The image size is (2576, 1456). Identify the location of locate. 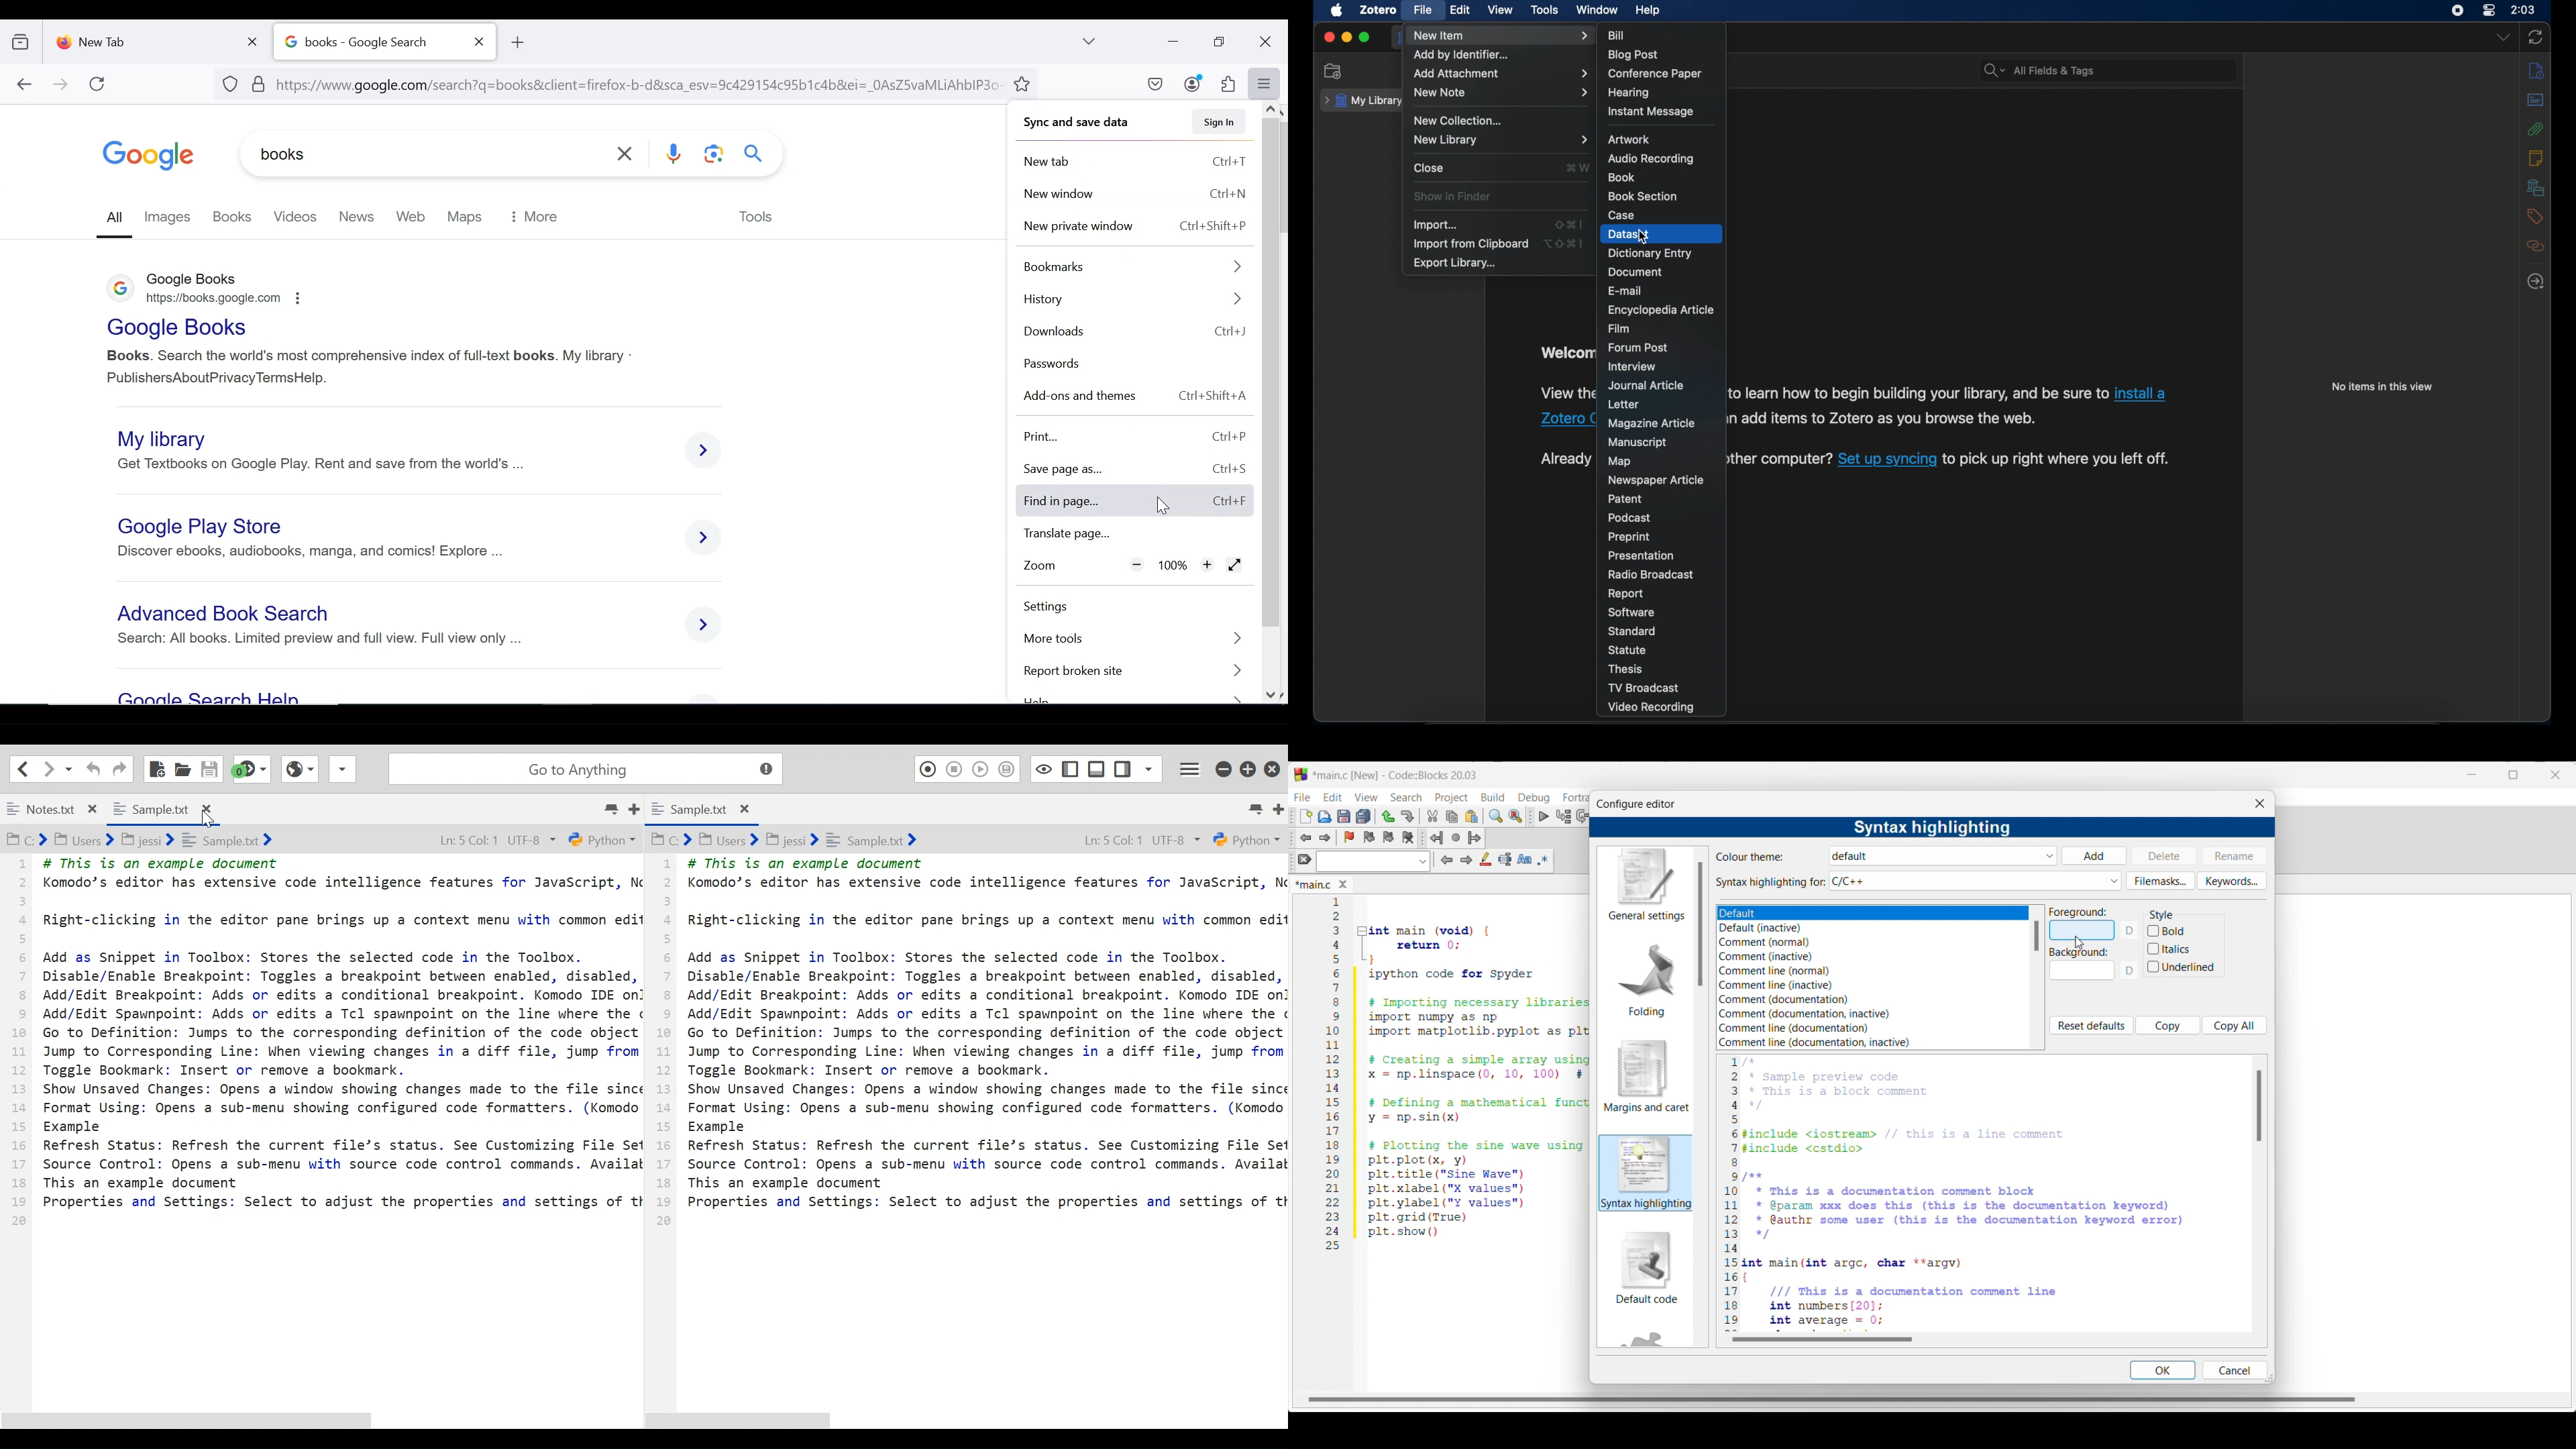
(2535, 281).